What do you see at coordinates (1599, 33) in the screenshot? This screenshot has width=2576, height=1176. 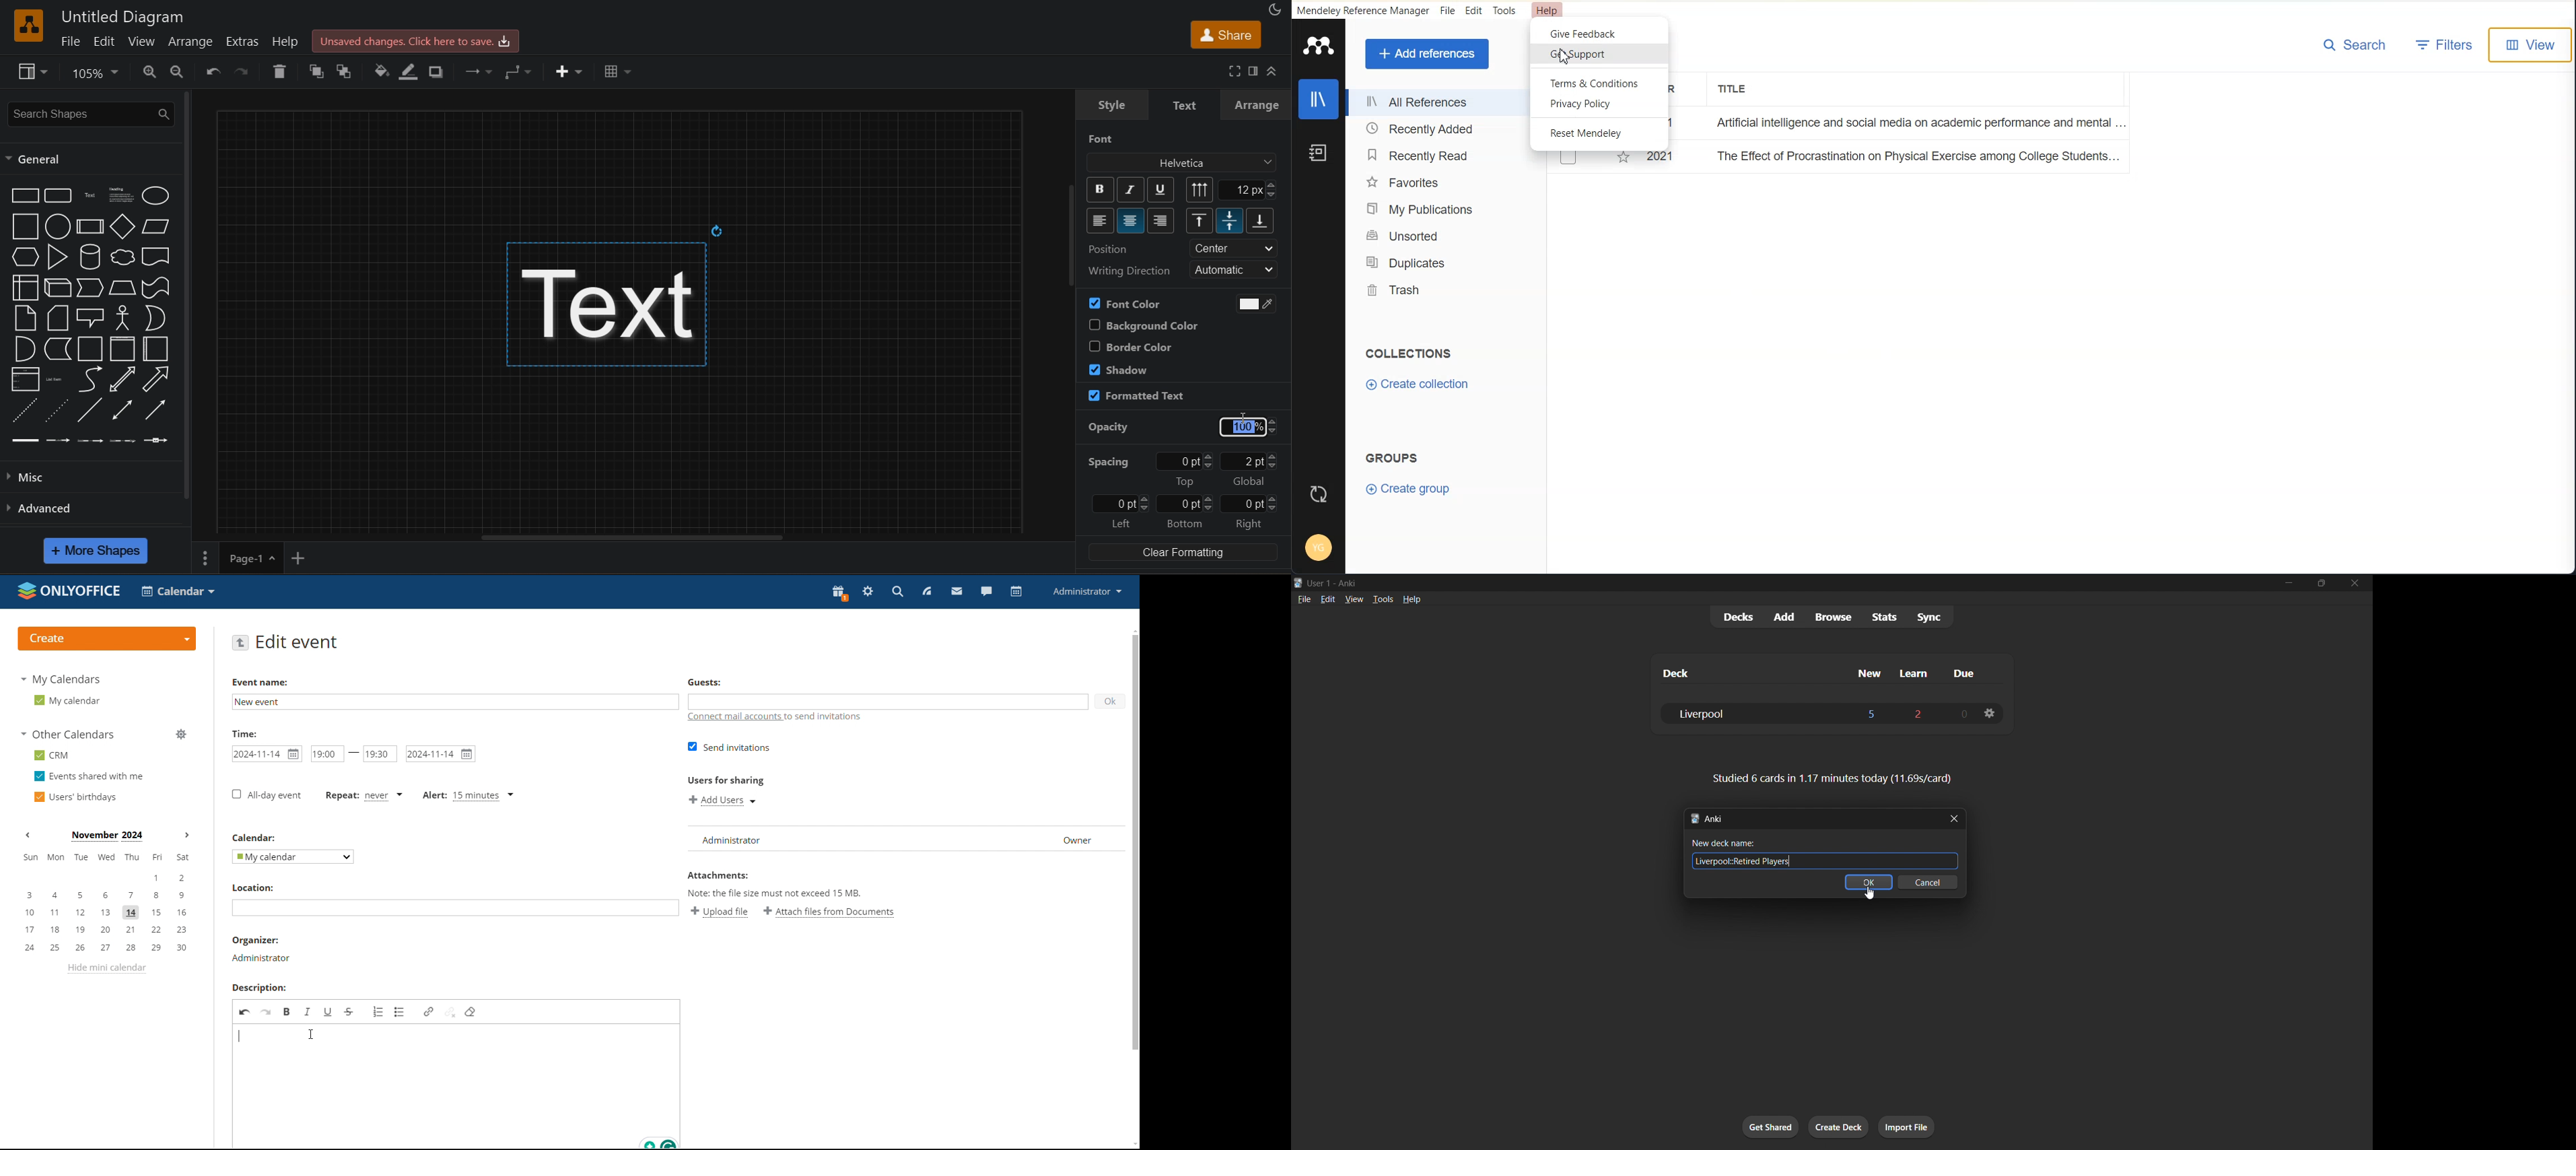 I see `Give Feedback` at bounding box center [1599, 33].